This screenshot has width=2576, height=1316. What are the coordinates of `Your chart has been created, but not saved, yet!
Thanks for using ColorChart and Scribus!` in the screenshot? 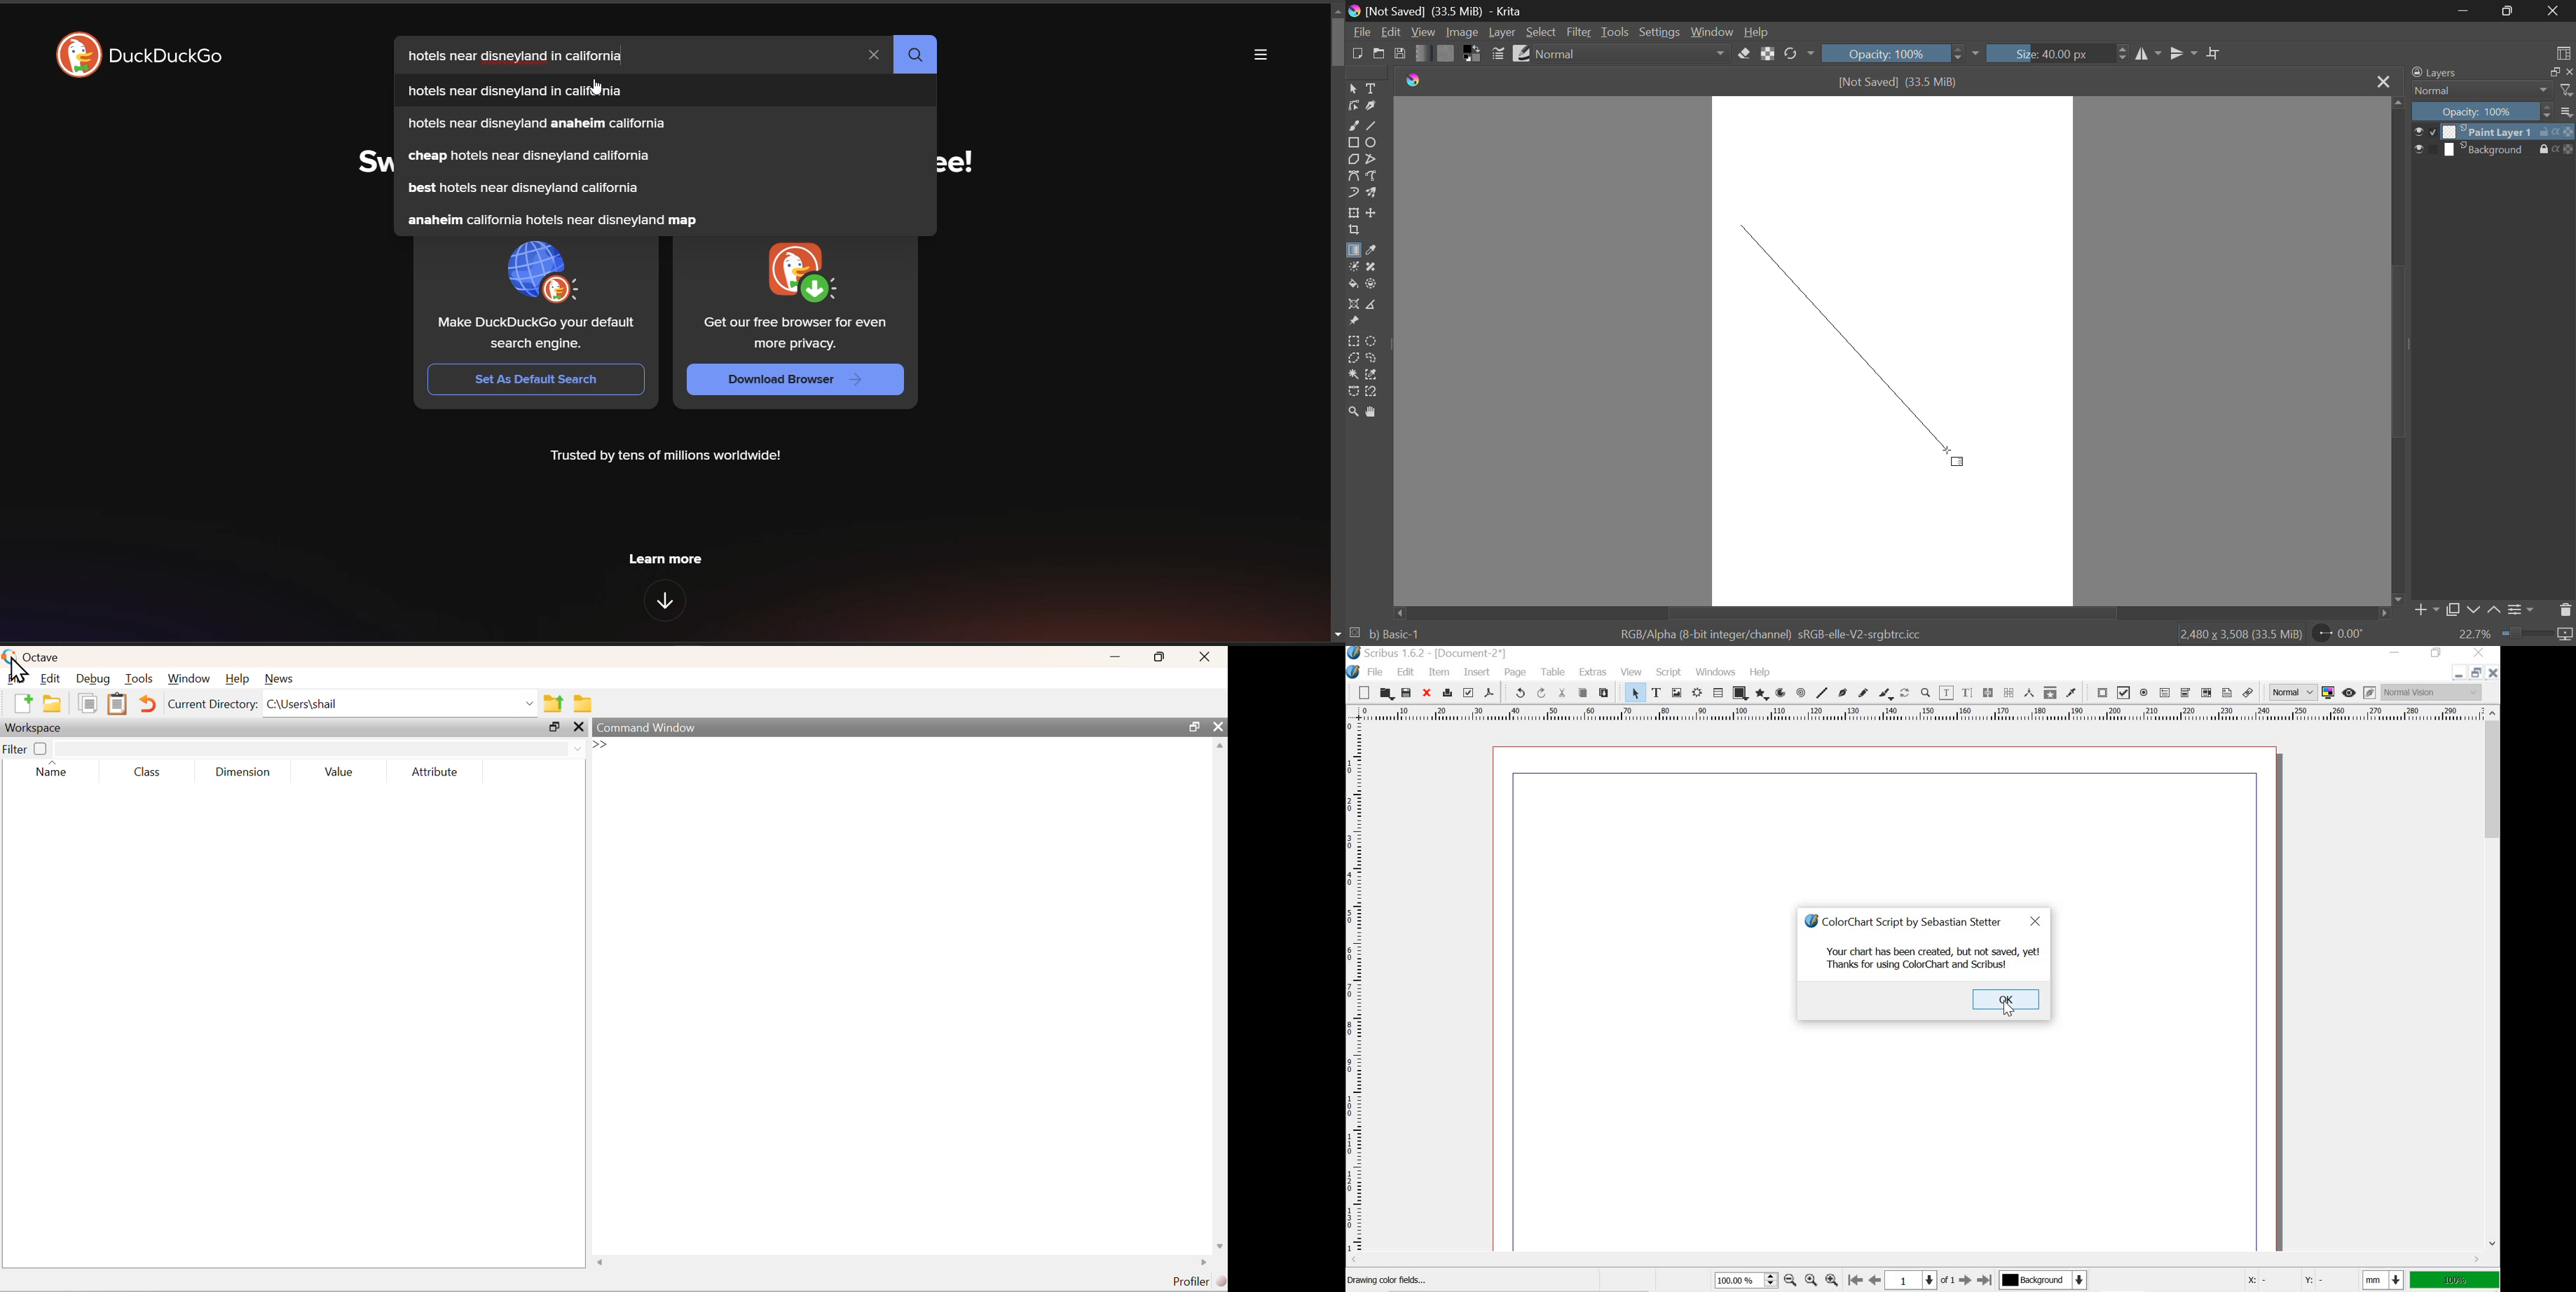 It's located at (1933, 958).